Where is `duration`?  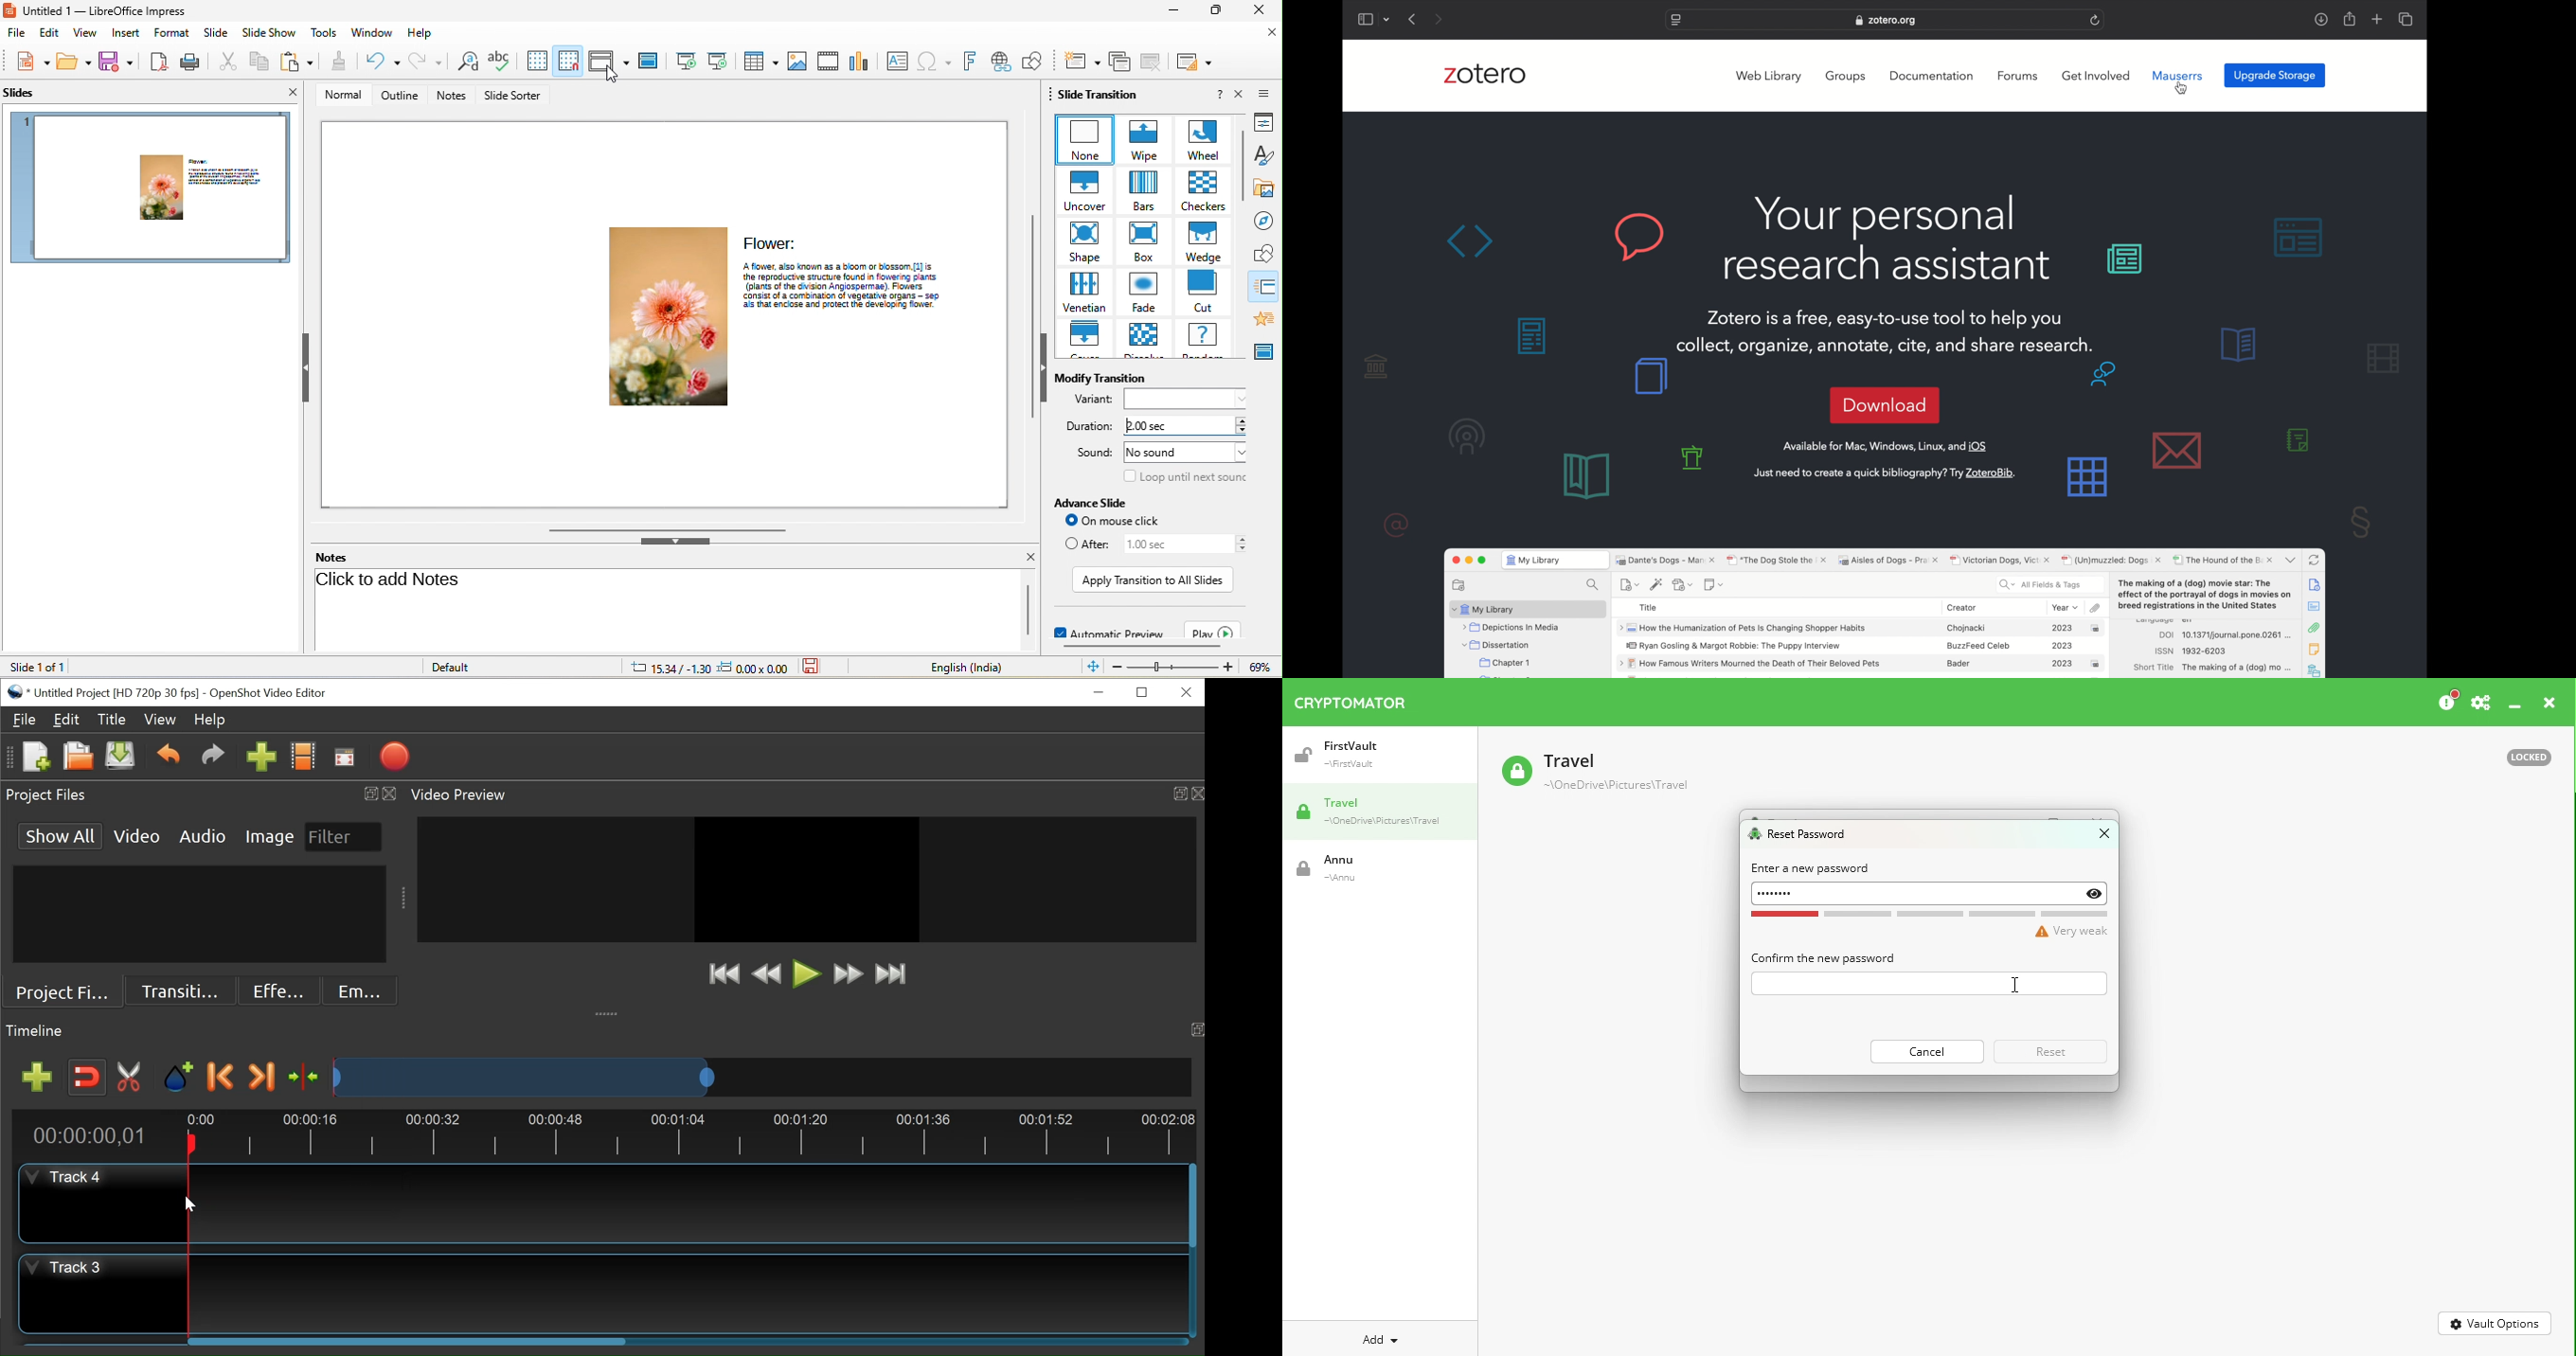 duration is located at coordinates (1089, 427).